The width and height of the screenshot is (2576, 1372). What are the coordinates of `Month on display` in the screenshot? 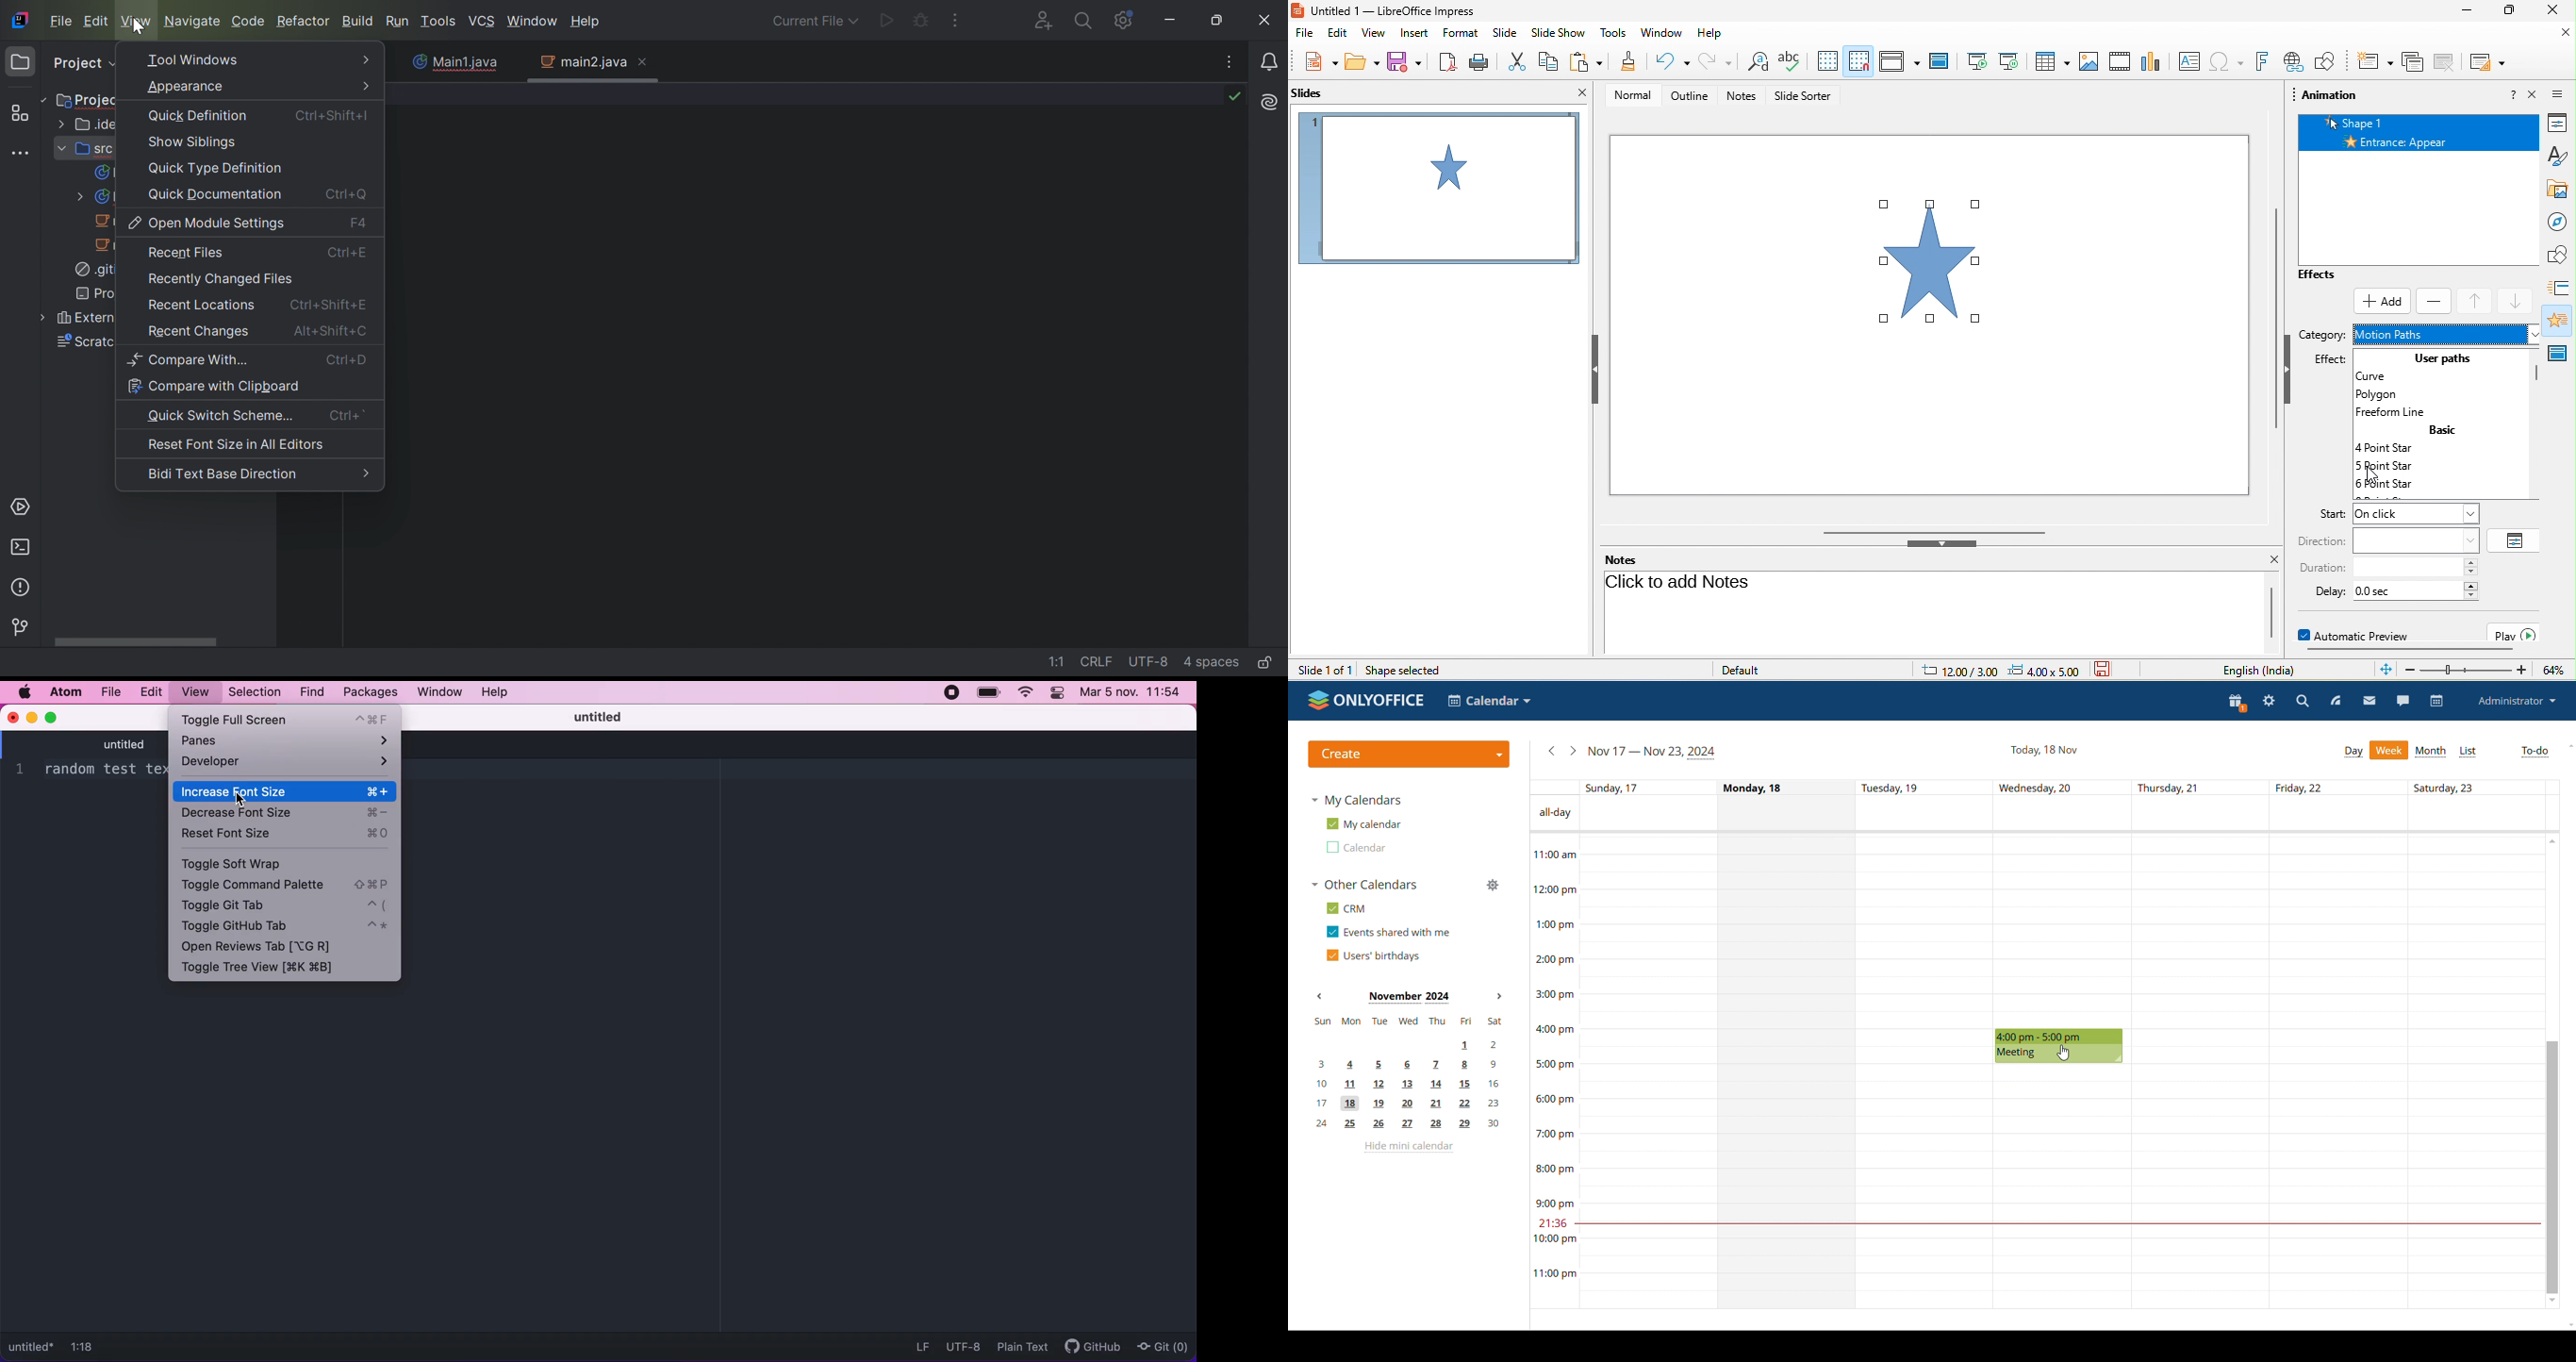 It's located at (1409, 997).